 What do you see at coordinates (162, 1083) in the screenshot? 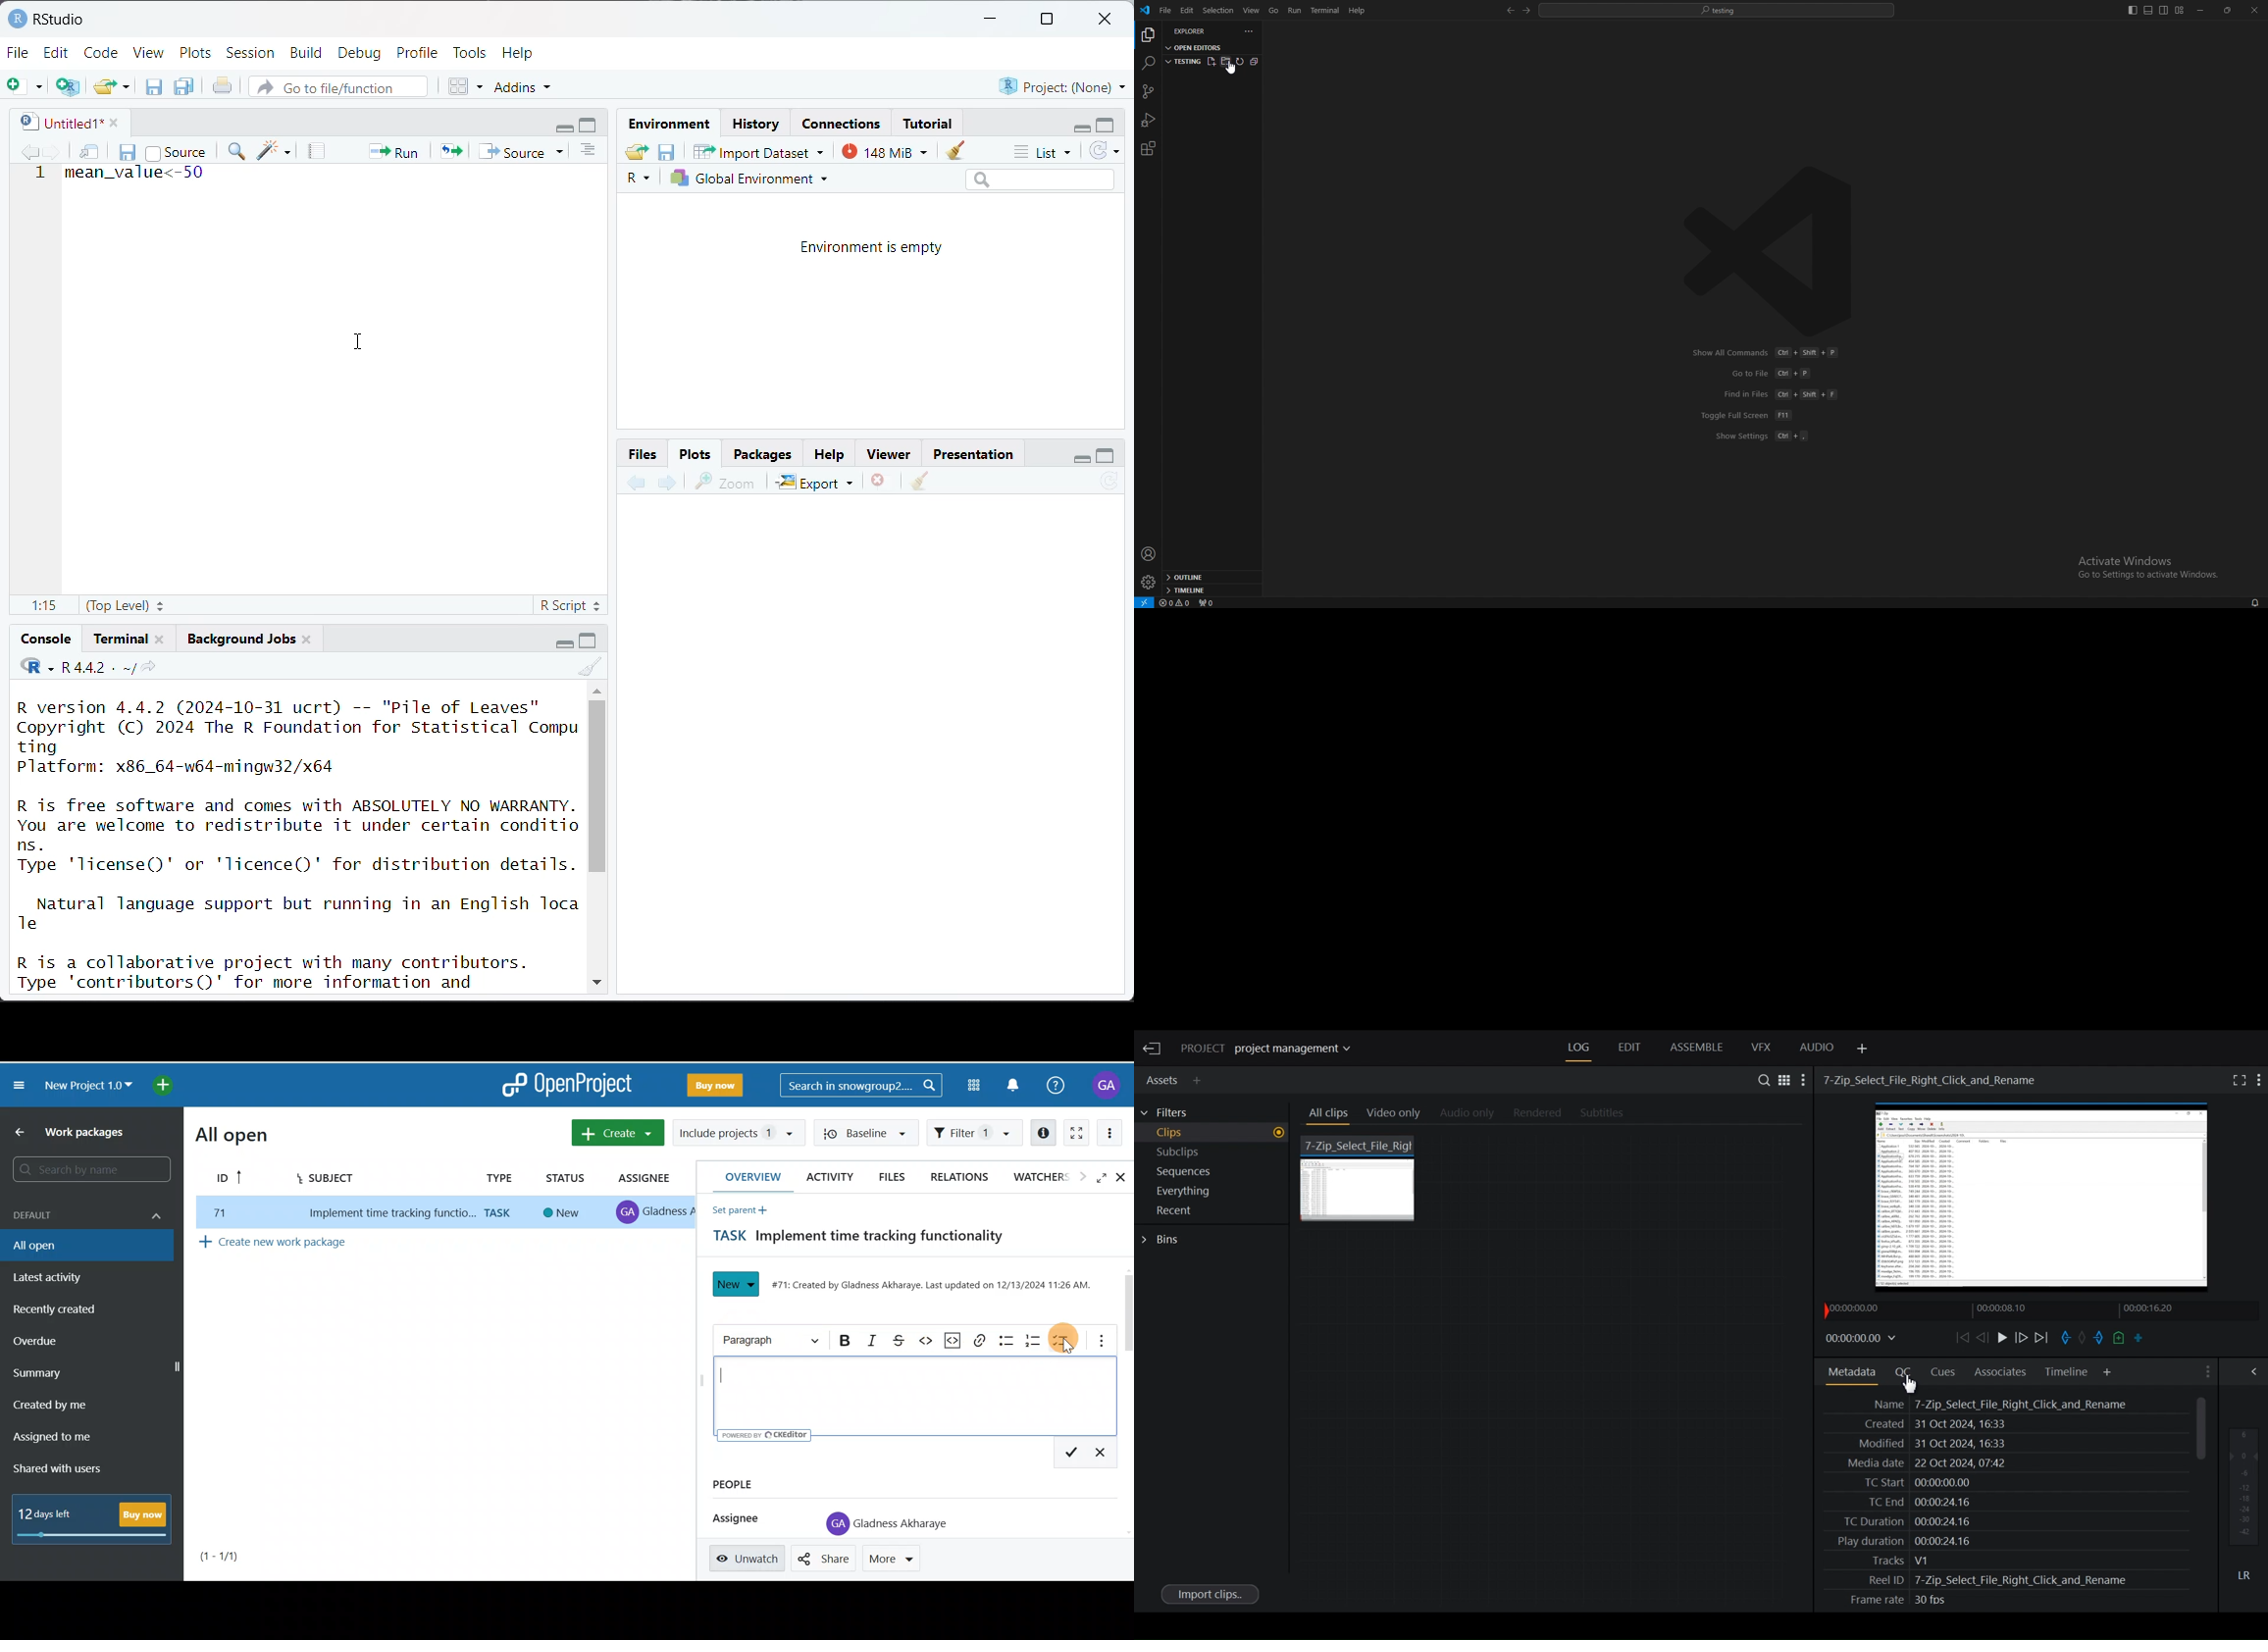
I see `Open quick add menu` at bounding box center [162, 1083].